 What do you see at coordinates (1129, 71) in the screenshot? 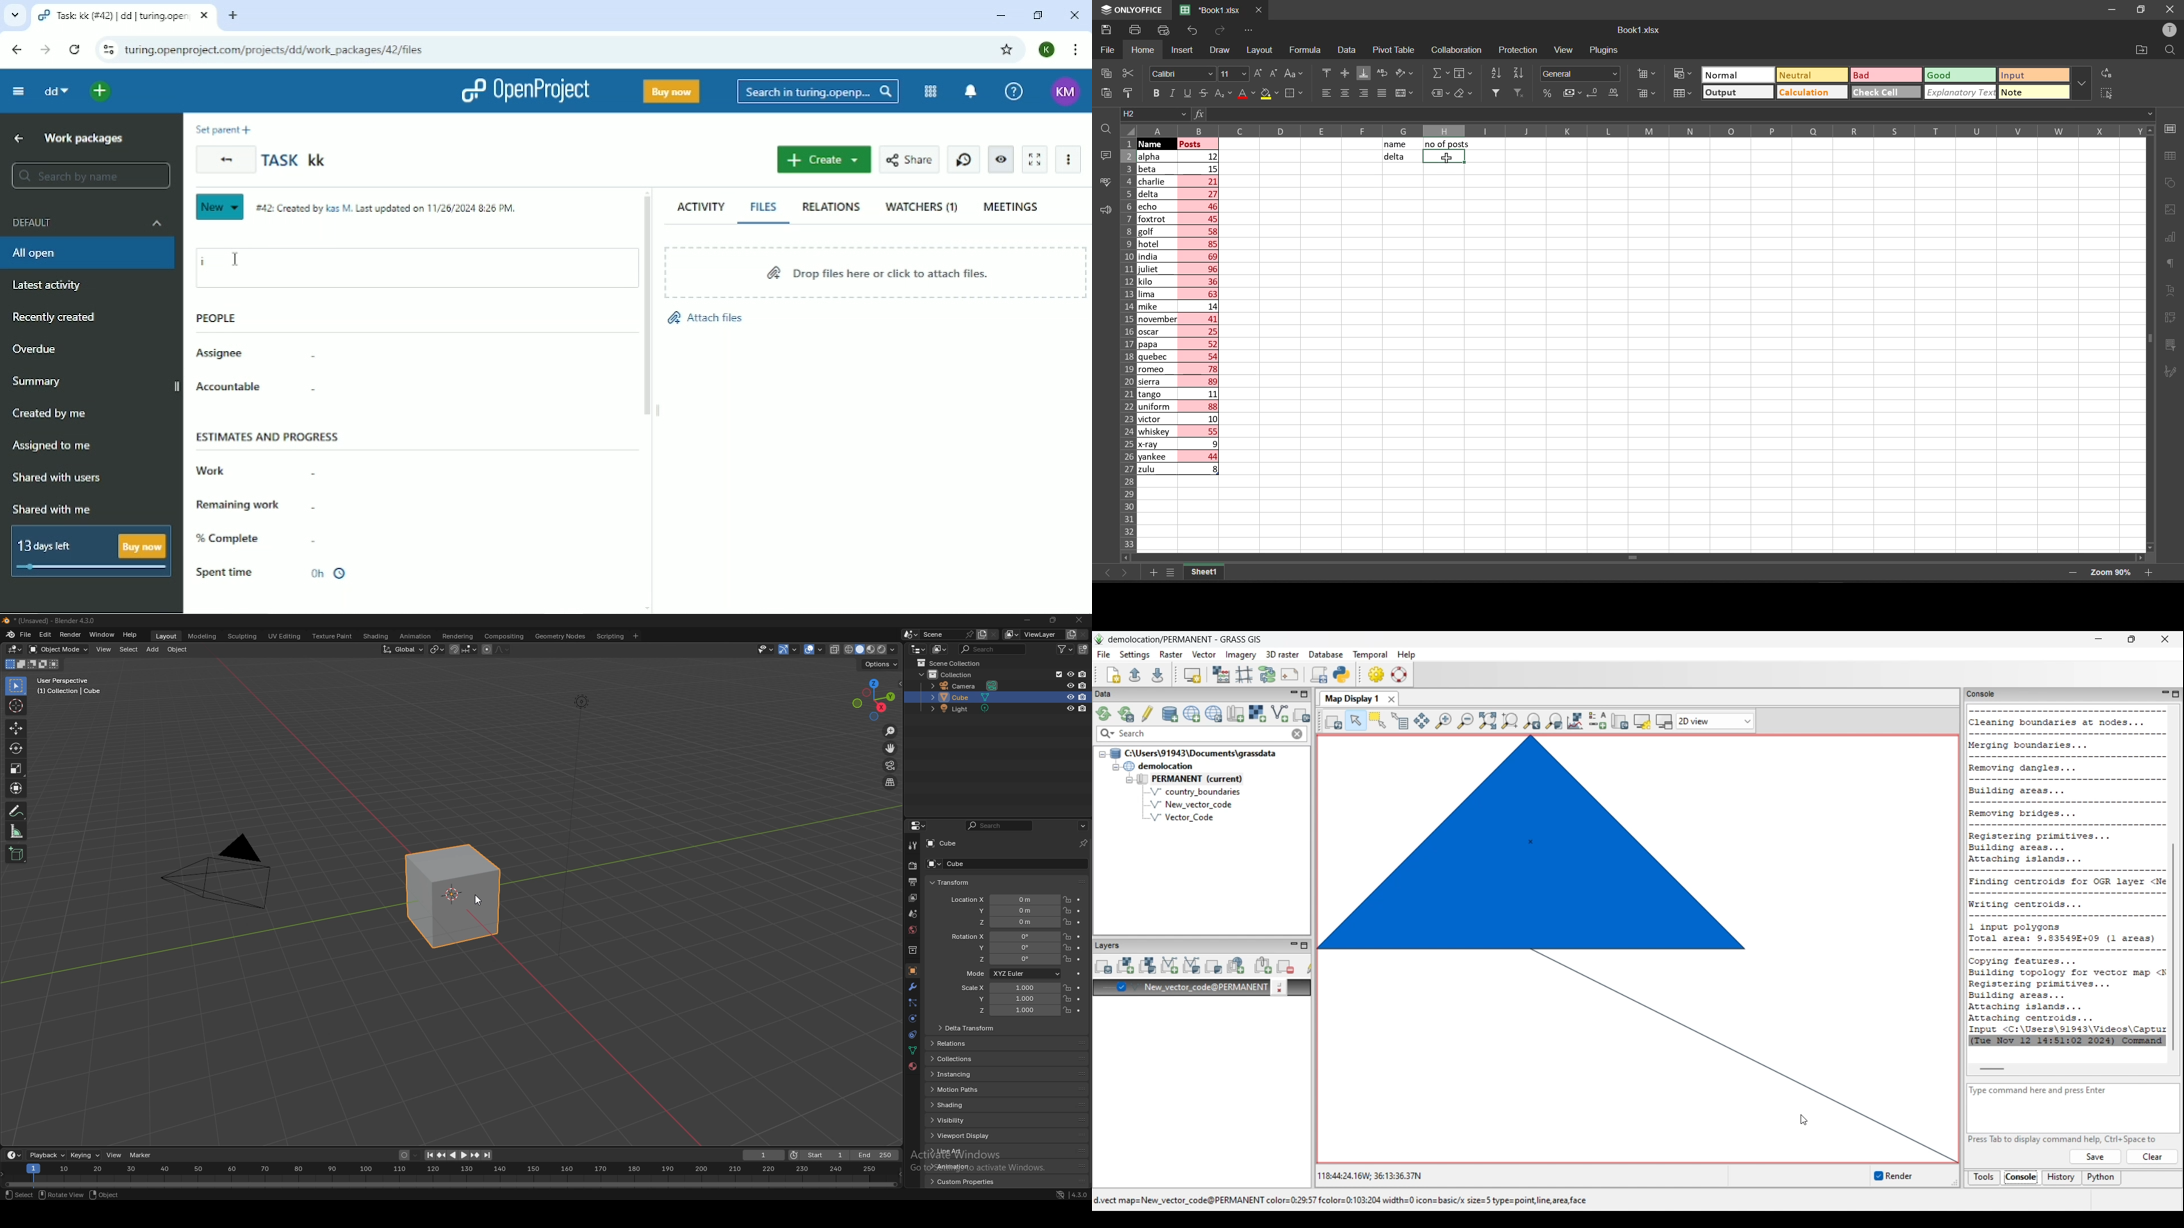
I see `cut` at bounding box center [1129, 71].